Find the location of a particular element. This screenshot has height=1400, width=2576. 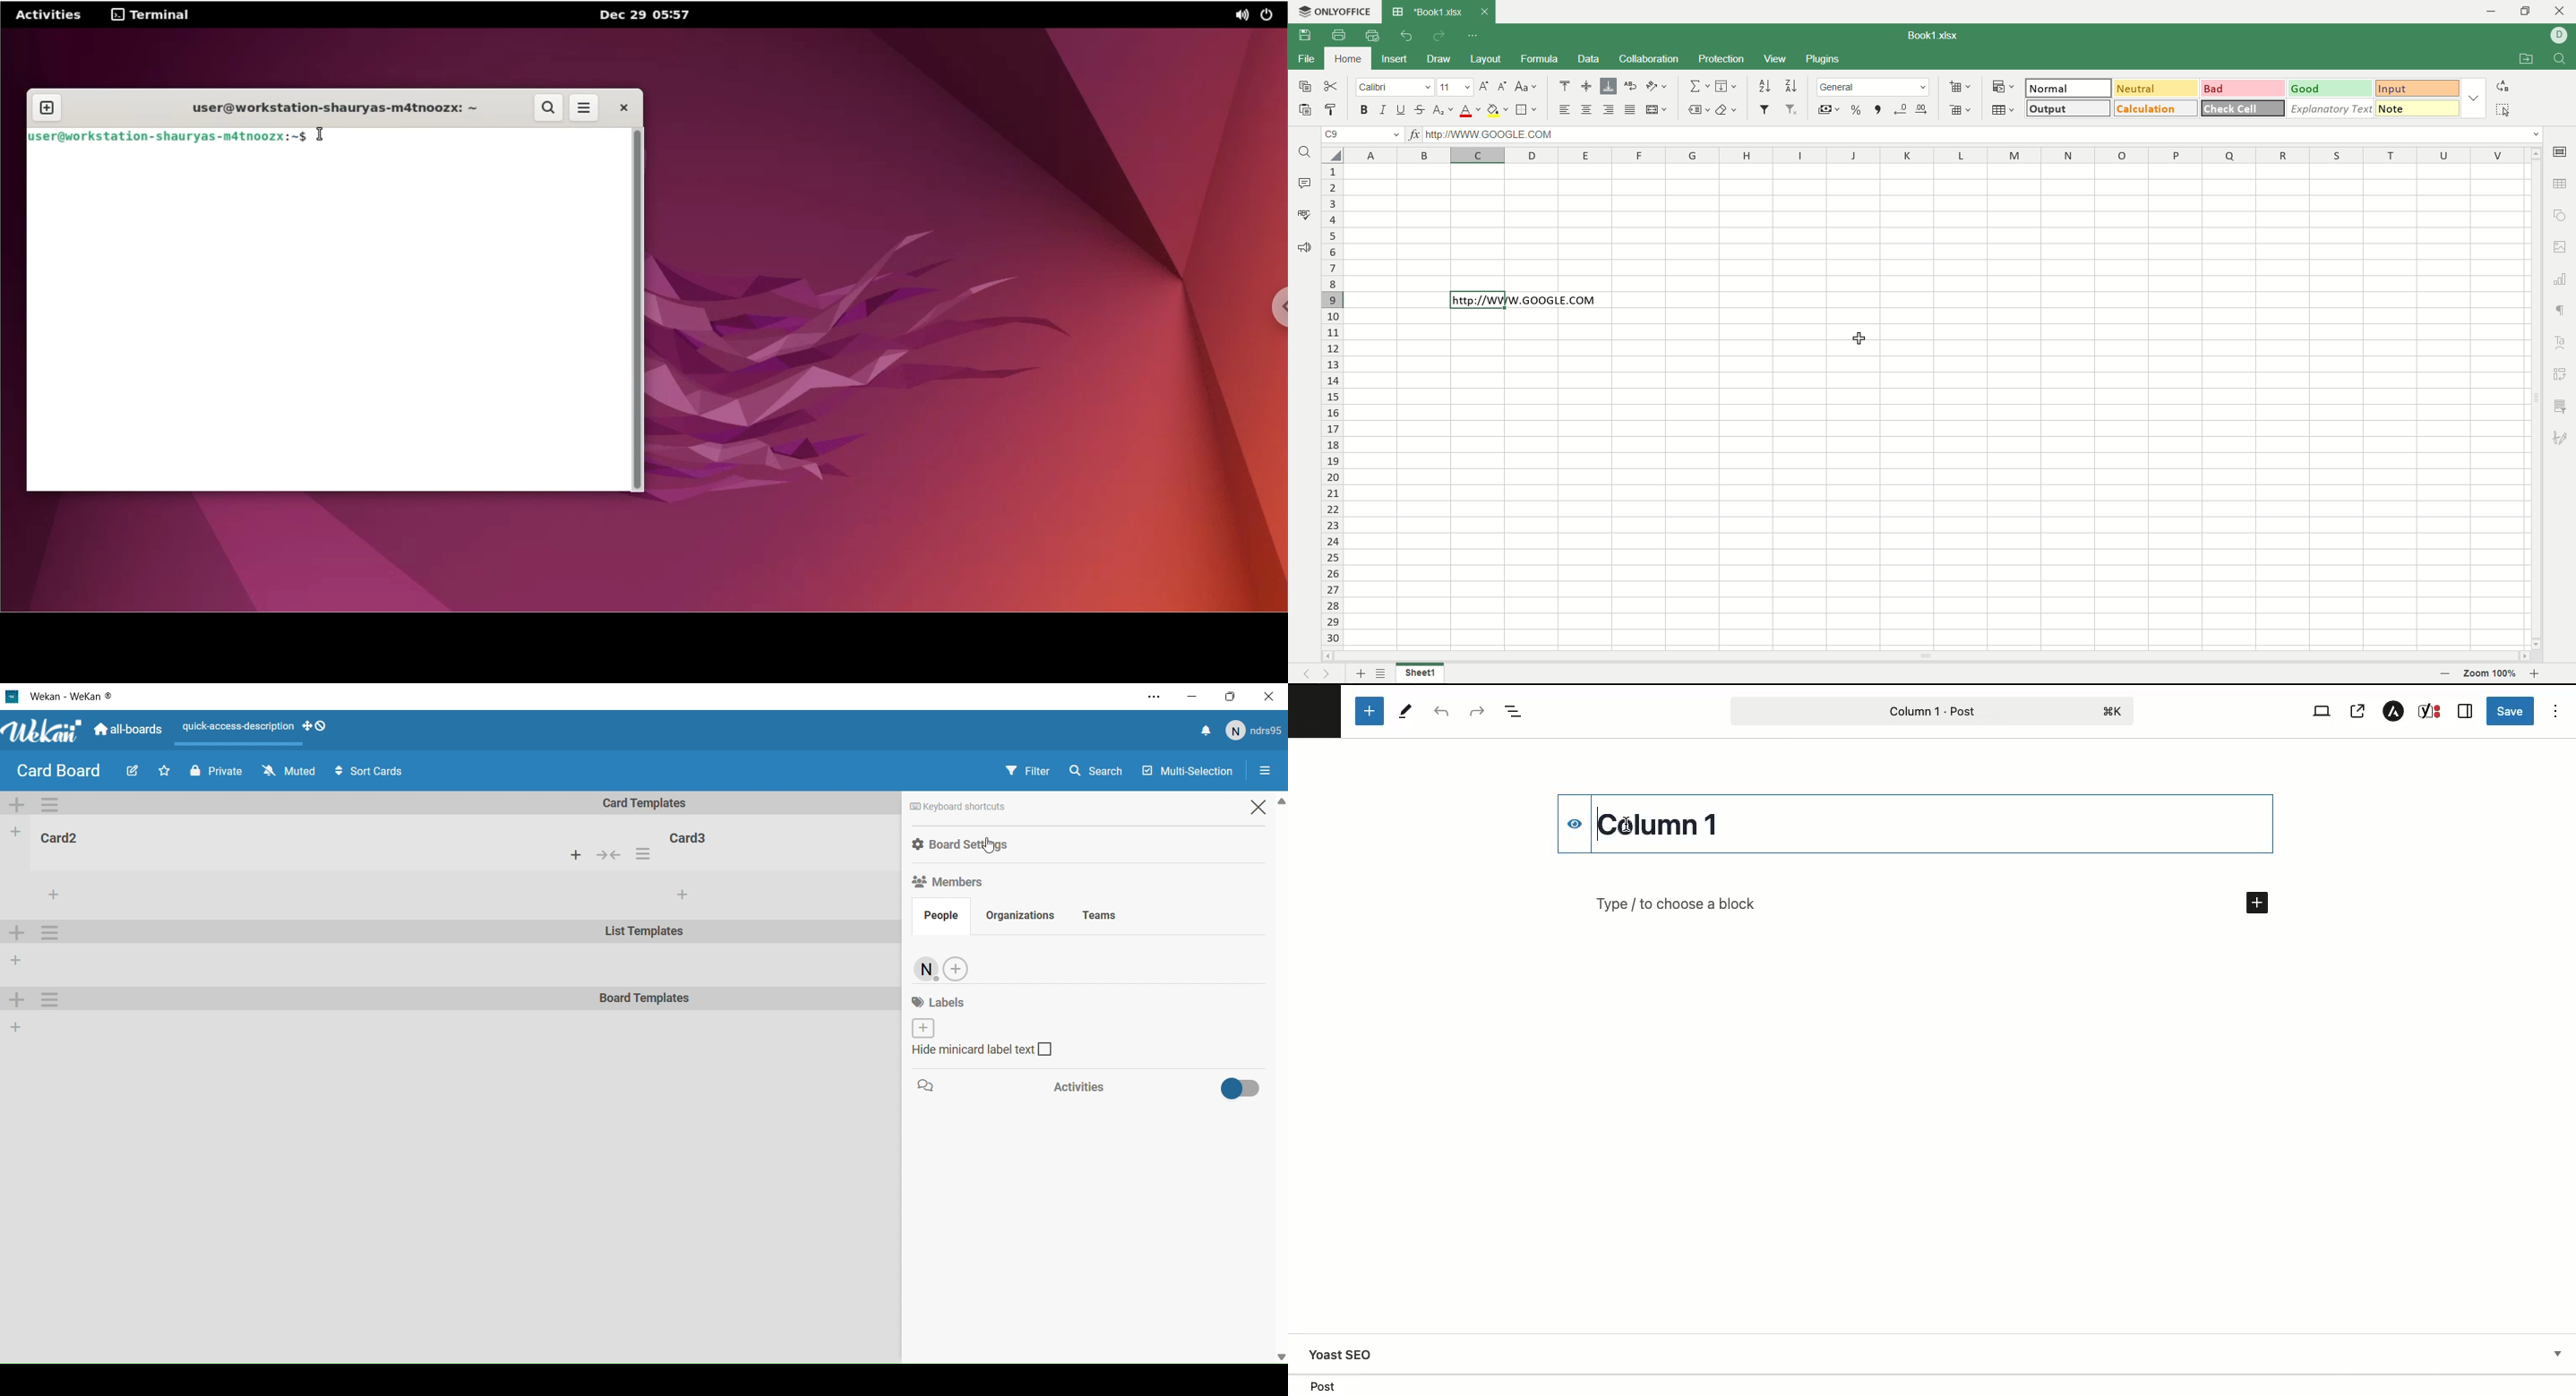

neutral is located at coordinates (2154, 88).